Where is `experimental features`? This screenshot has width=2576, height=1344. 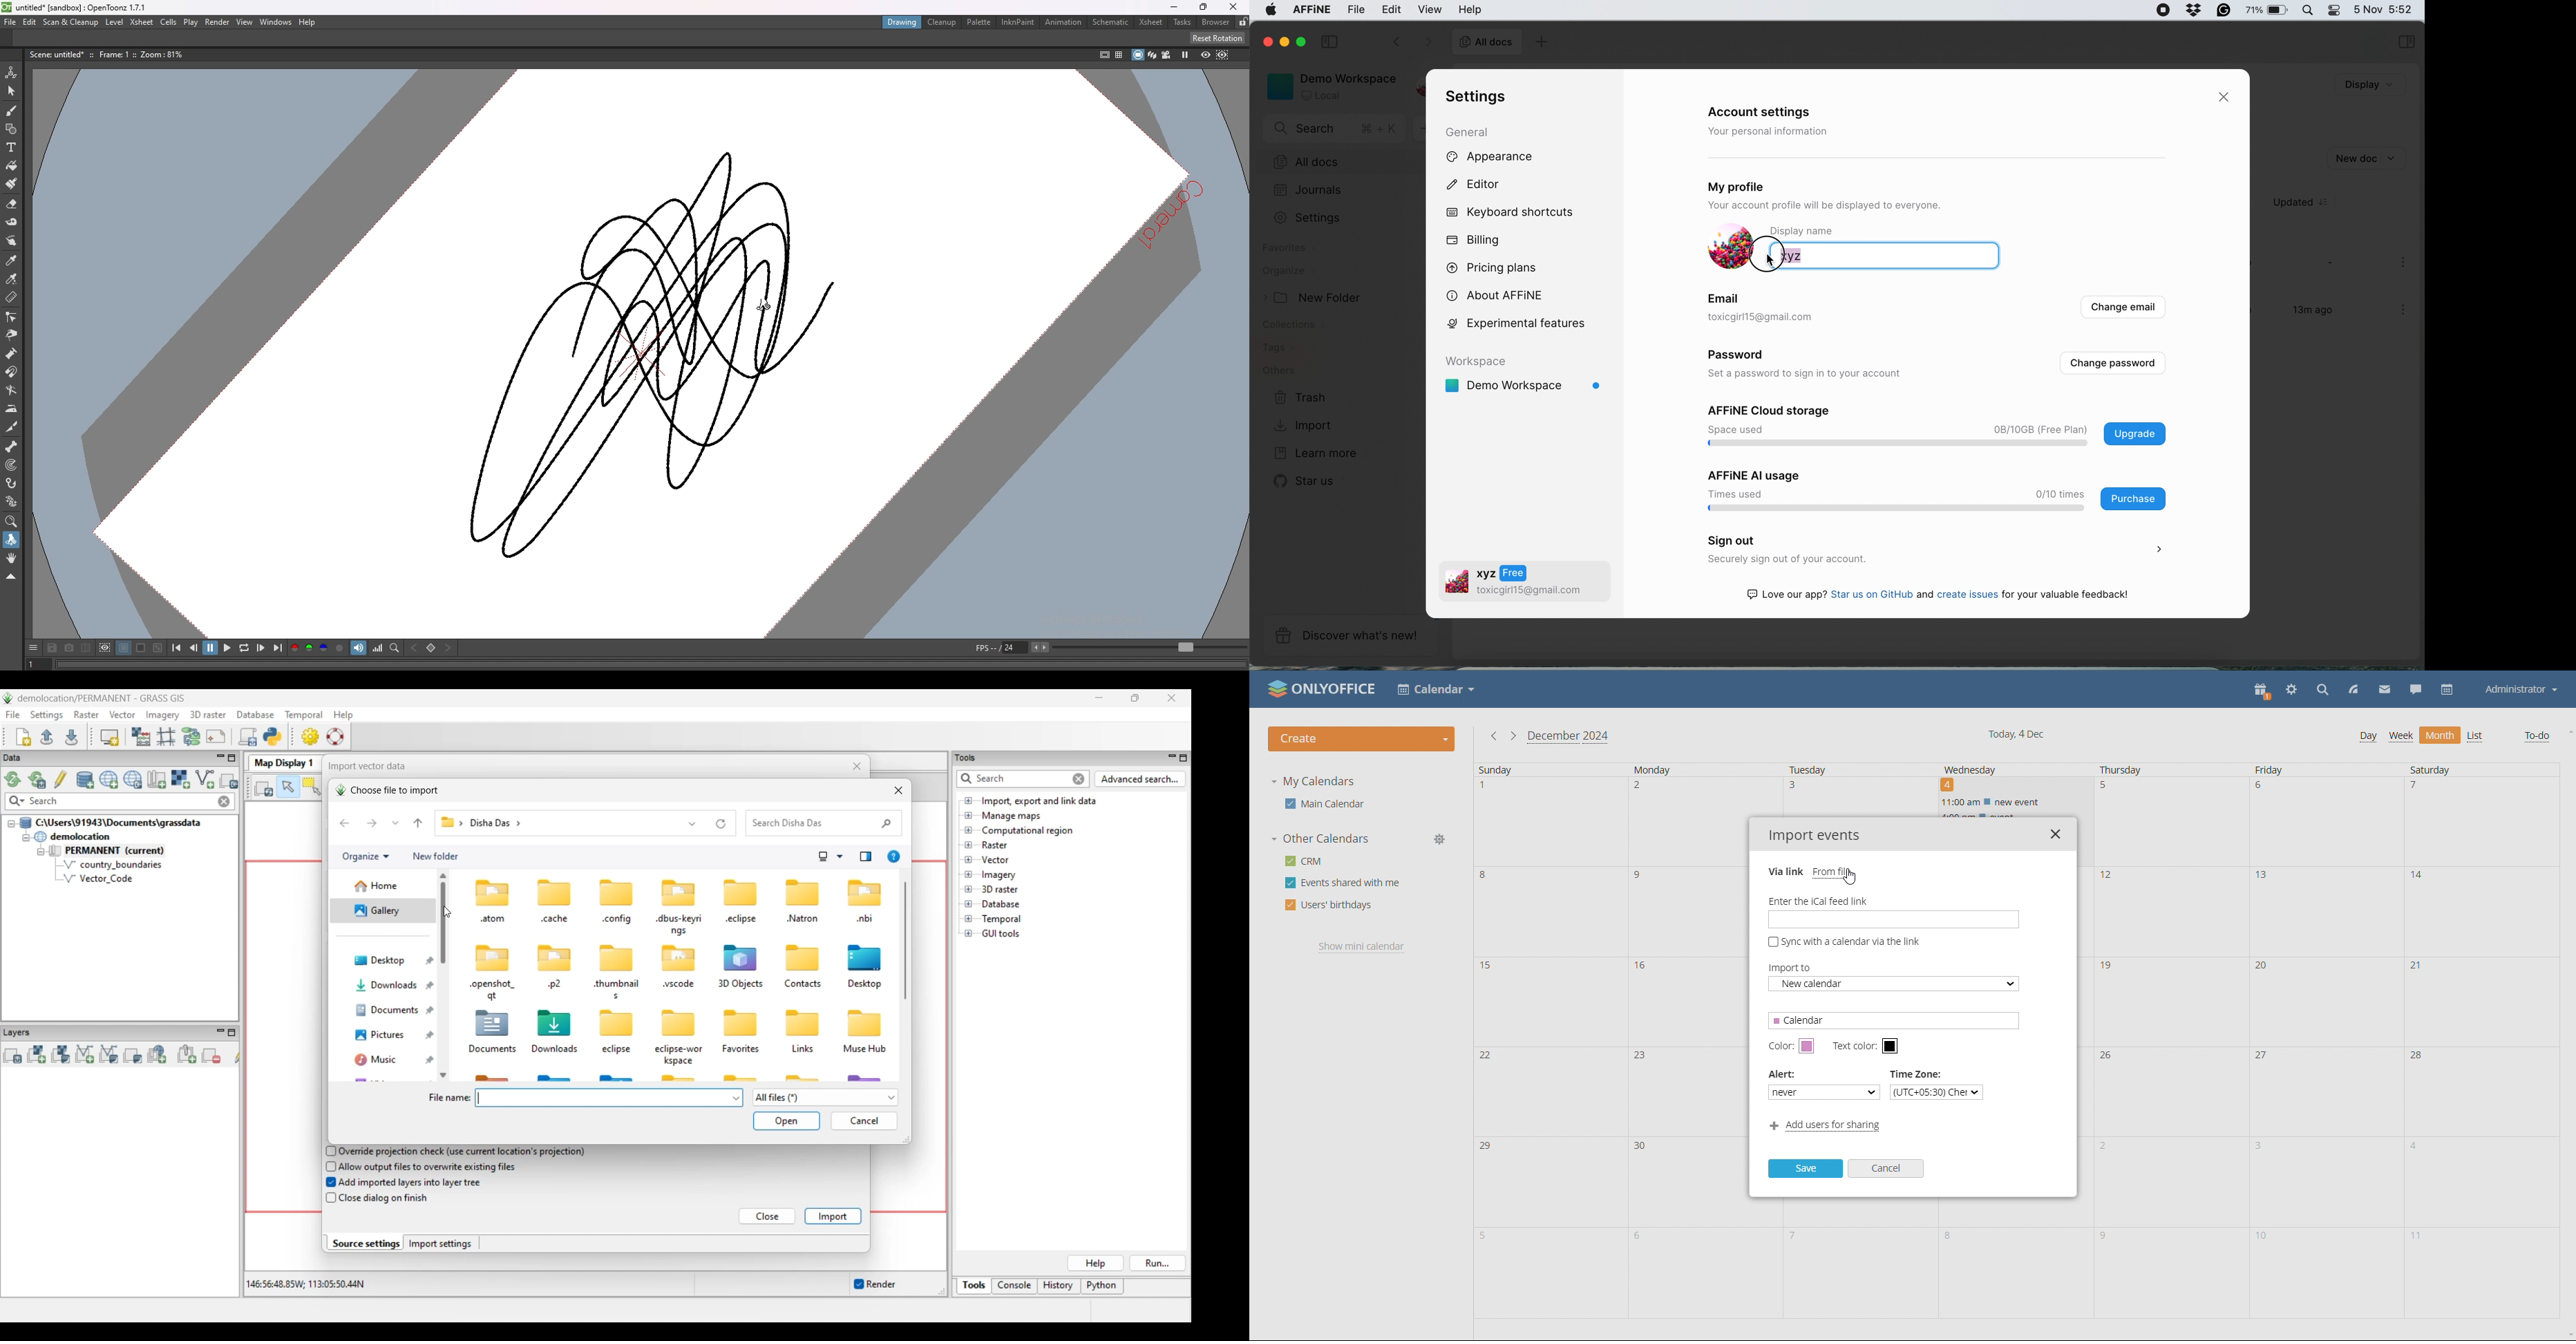 experimental features is located at coordinates (1528, 323).